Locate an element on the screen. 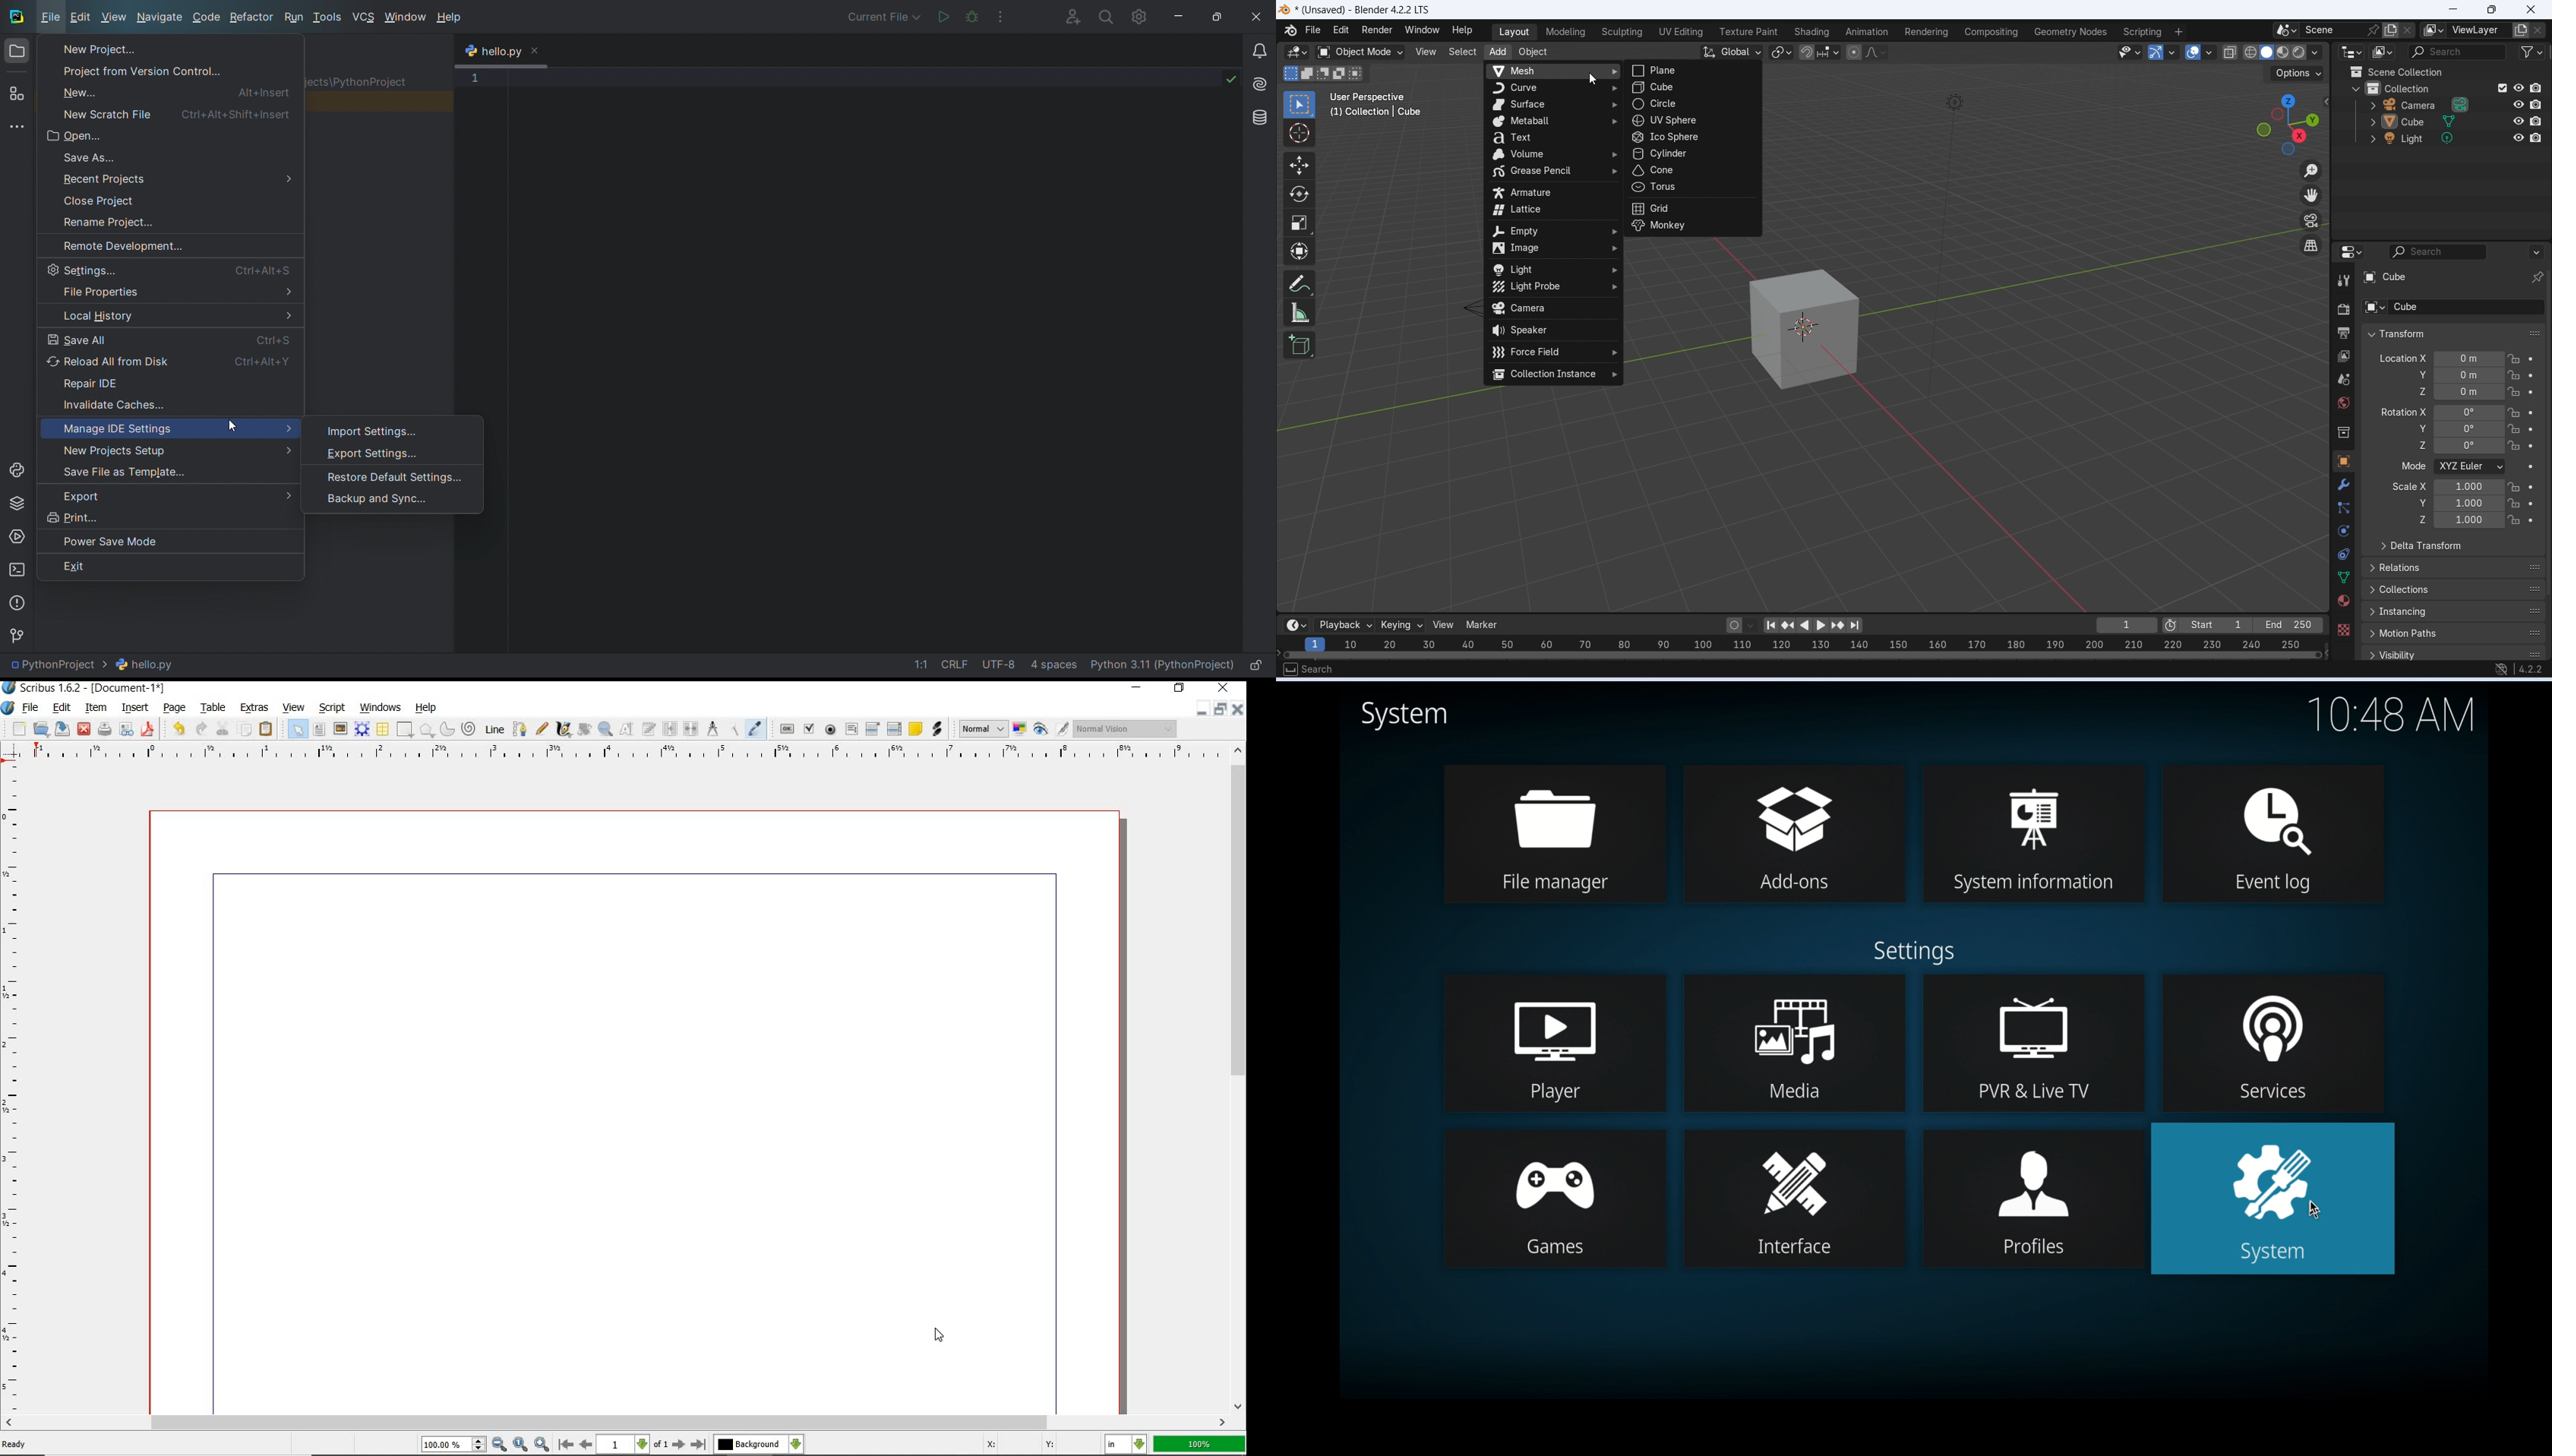 The width and height of the screenshot is (2576, 1456). preview mode is located at coordinates (1050, 729).